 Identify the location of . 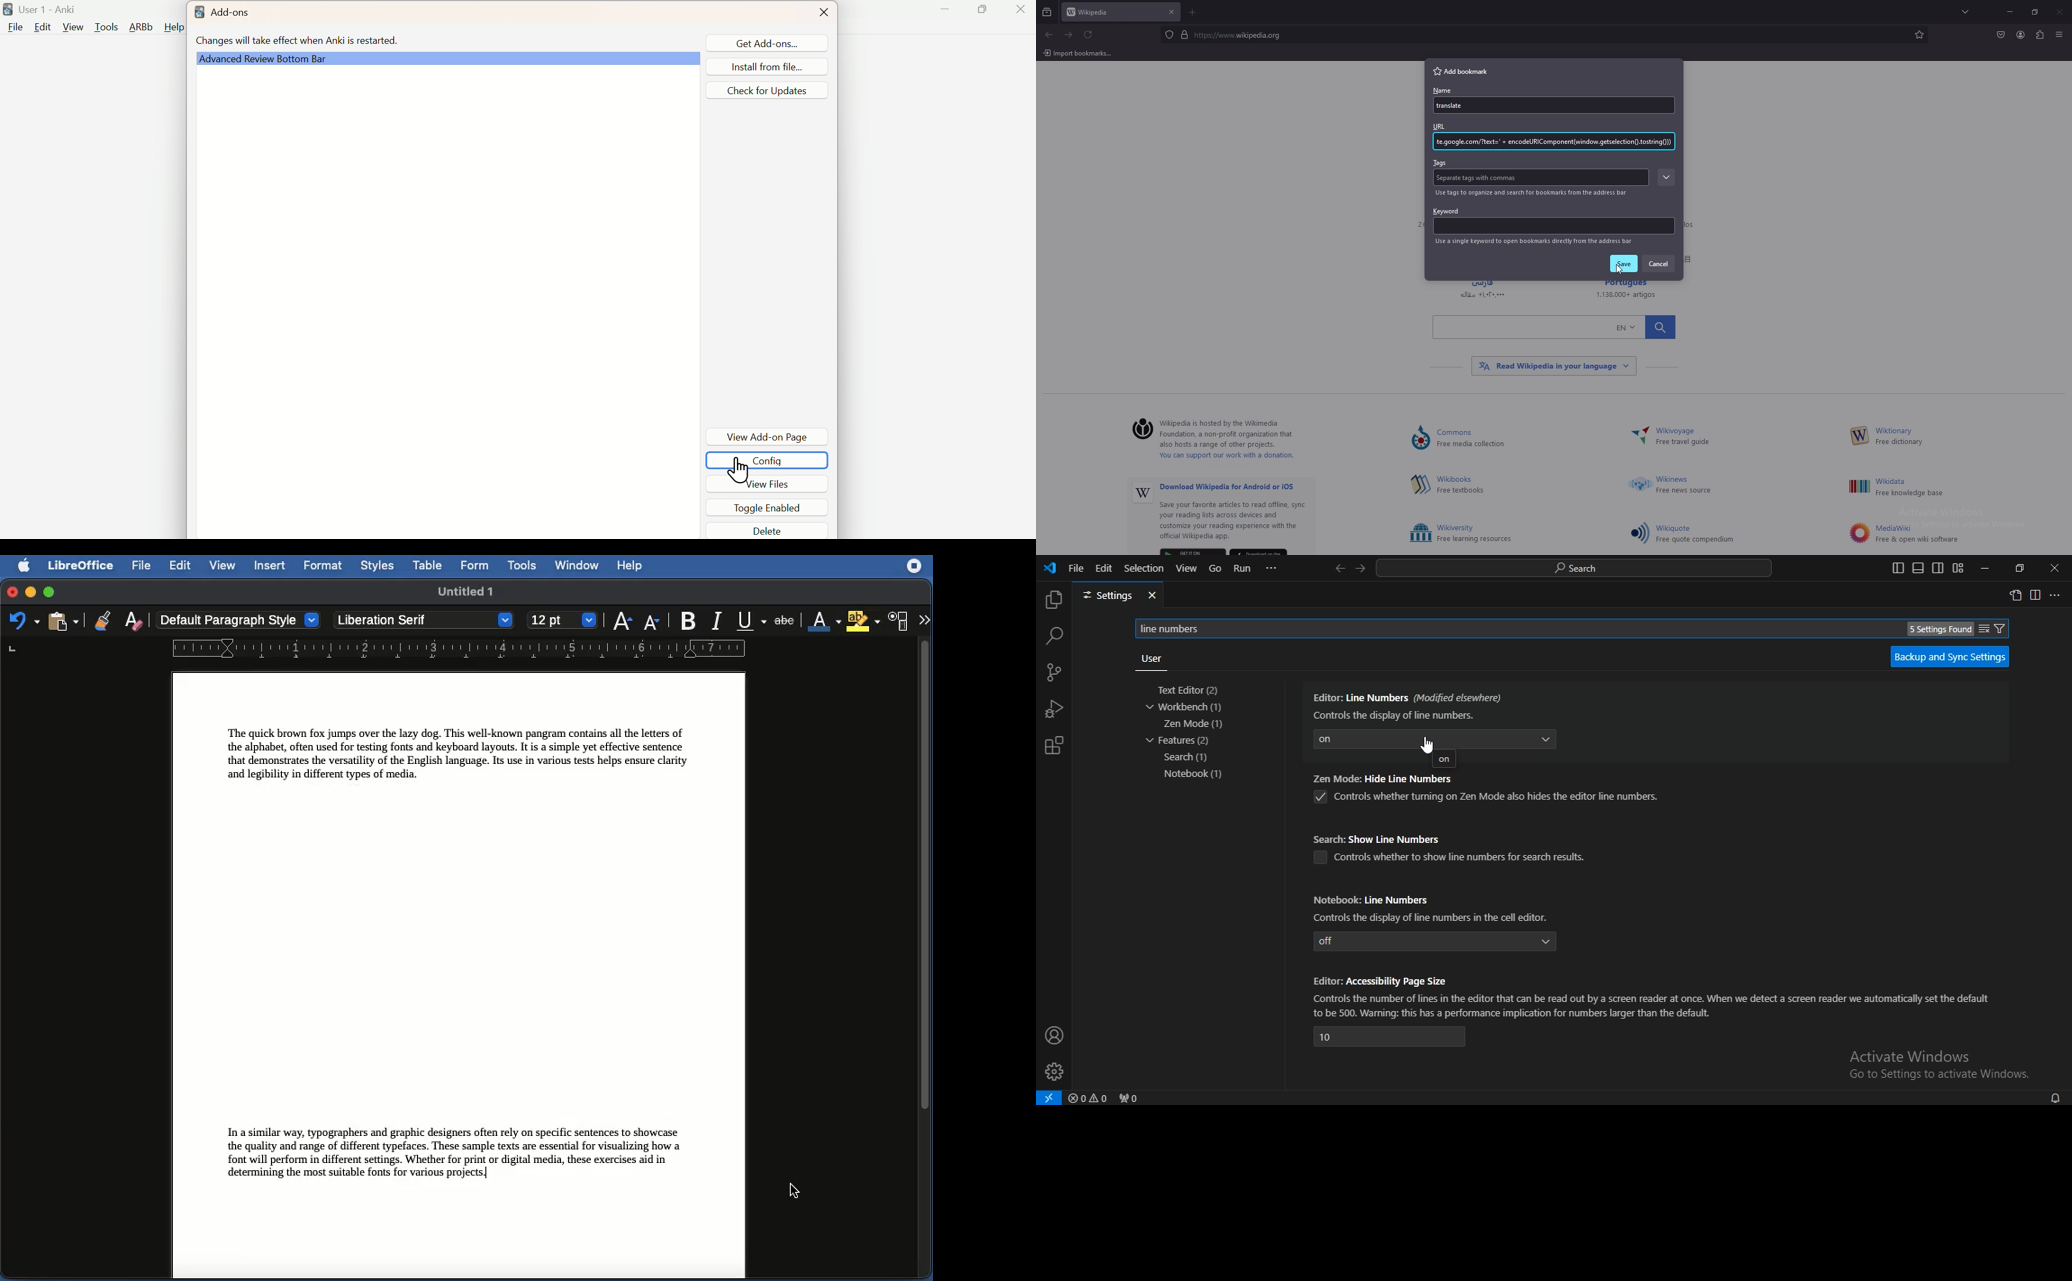
(1421, 534).